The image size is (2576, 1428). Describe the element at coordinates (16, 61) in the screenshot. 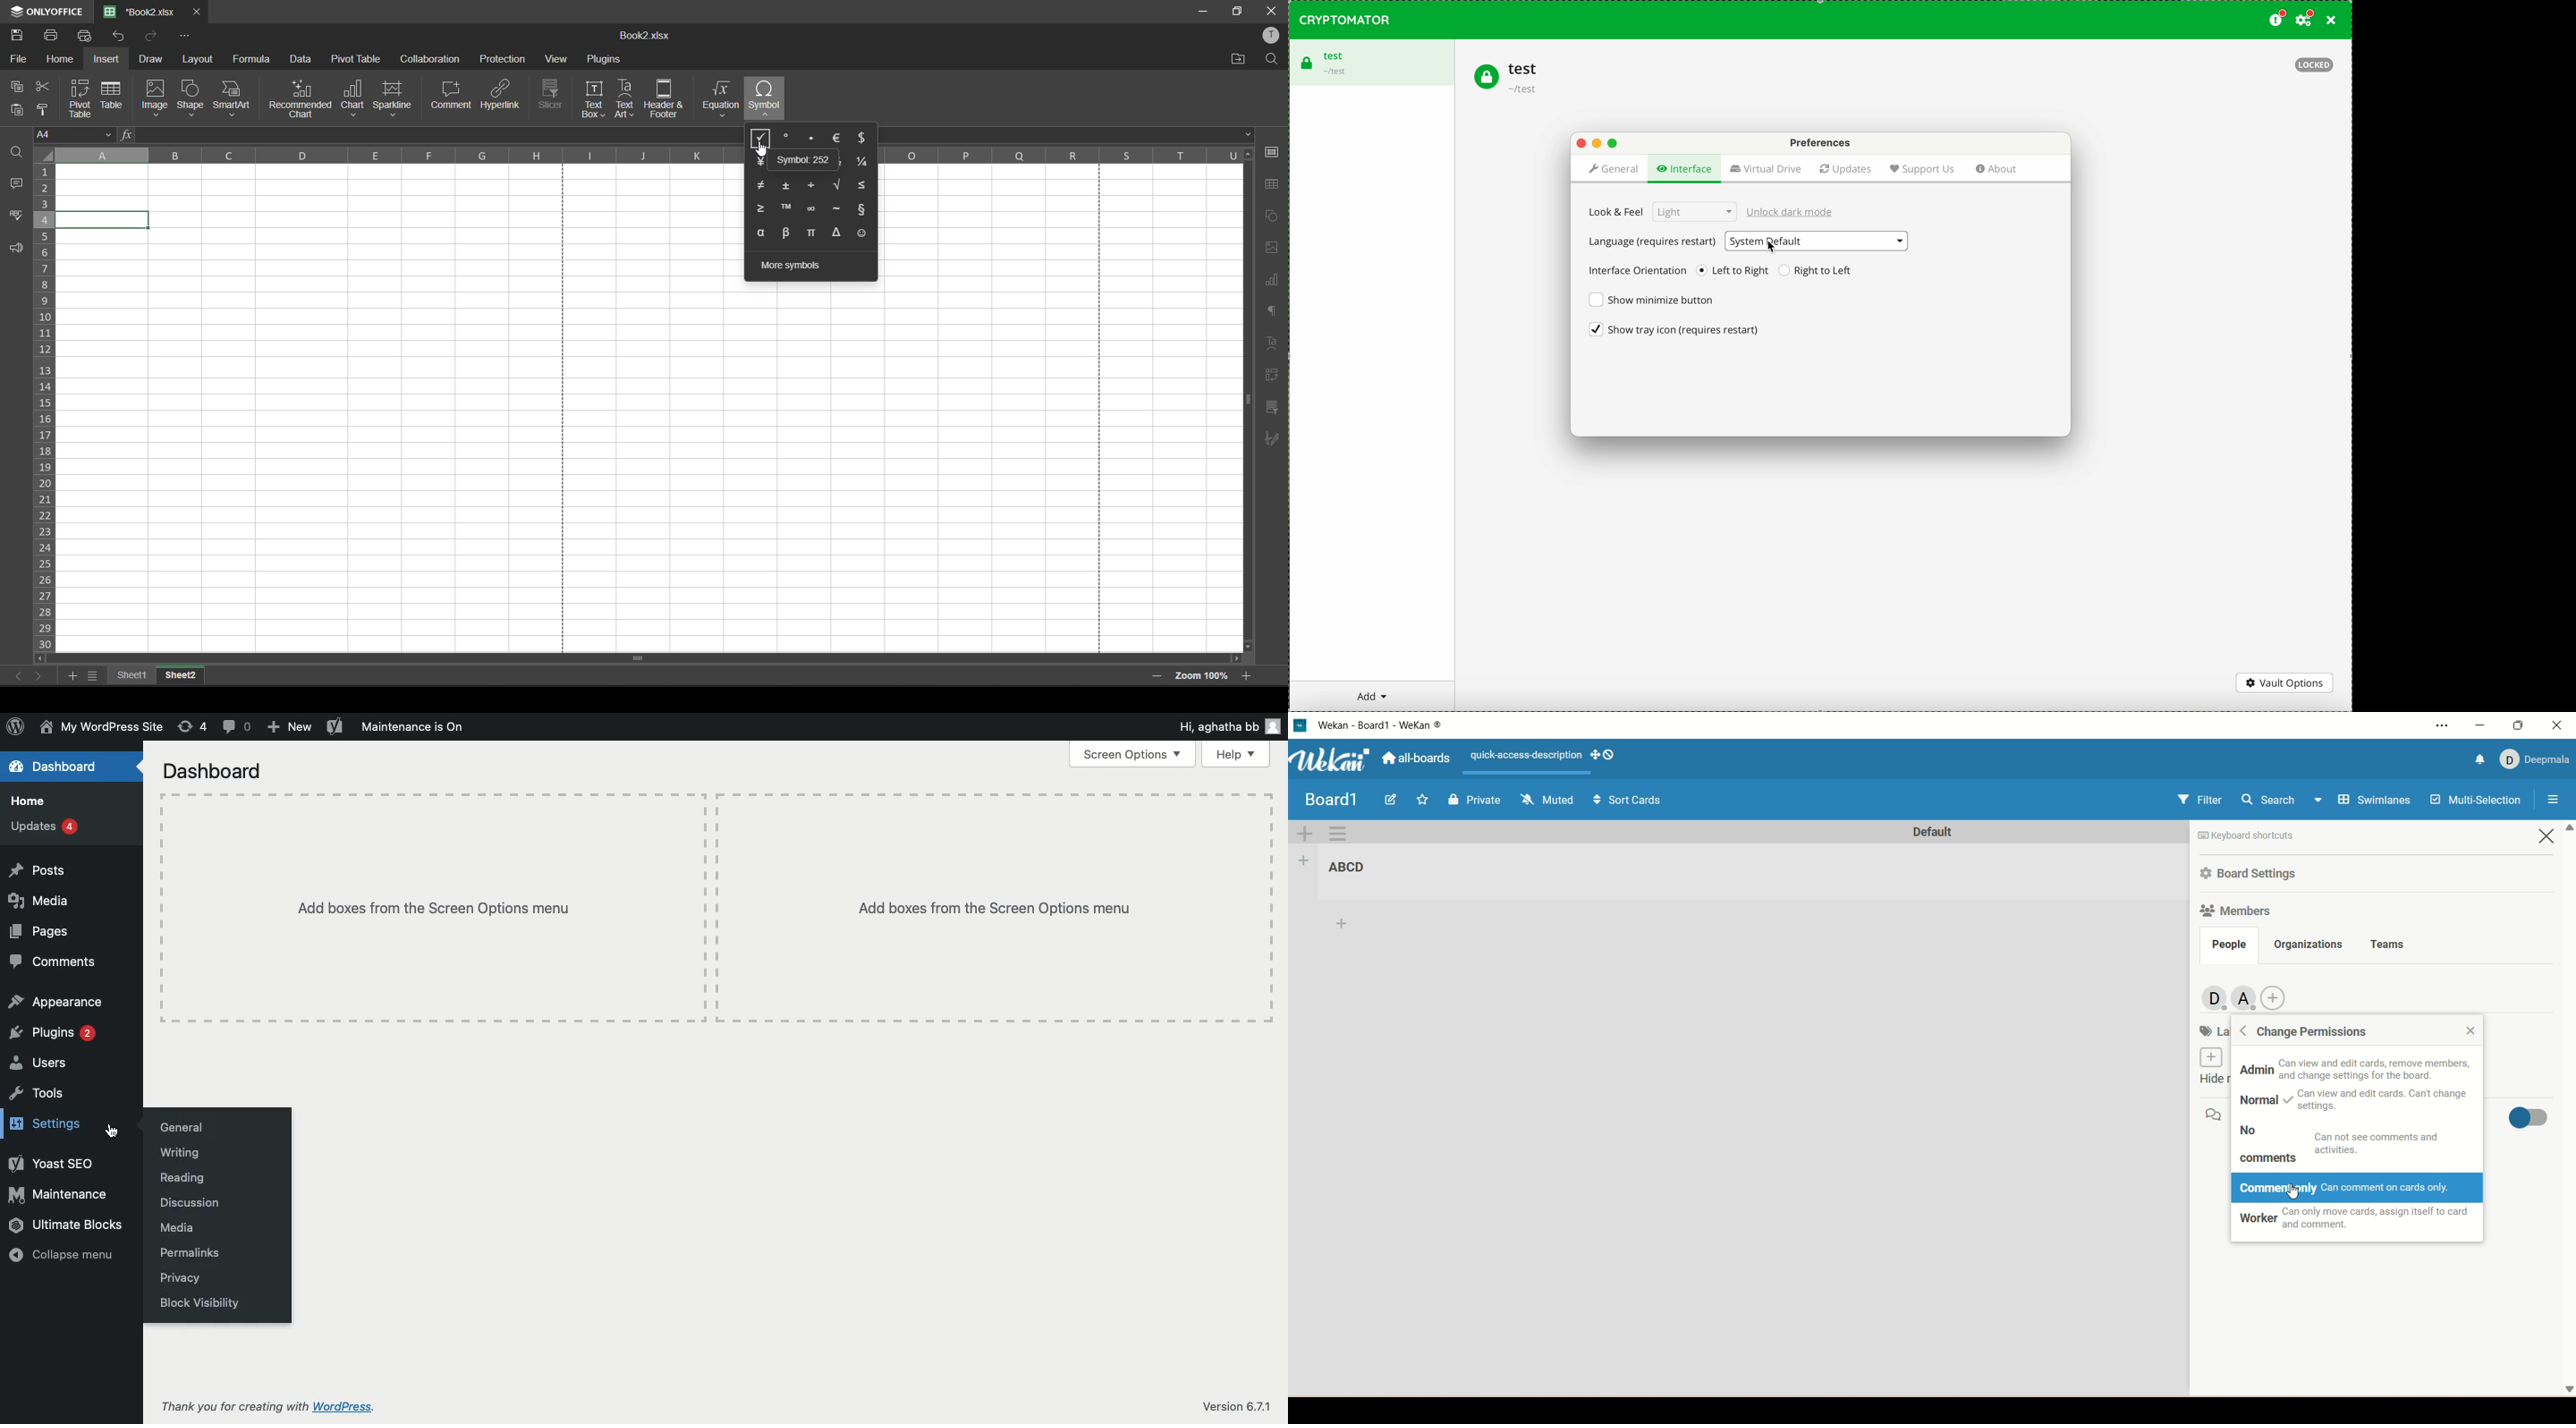

I see `file` at that location.